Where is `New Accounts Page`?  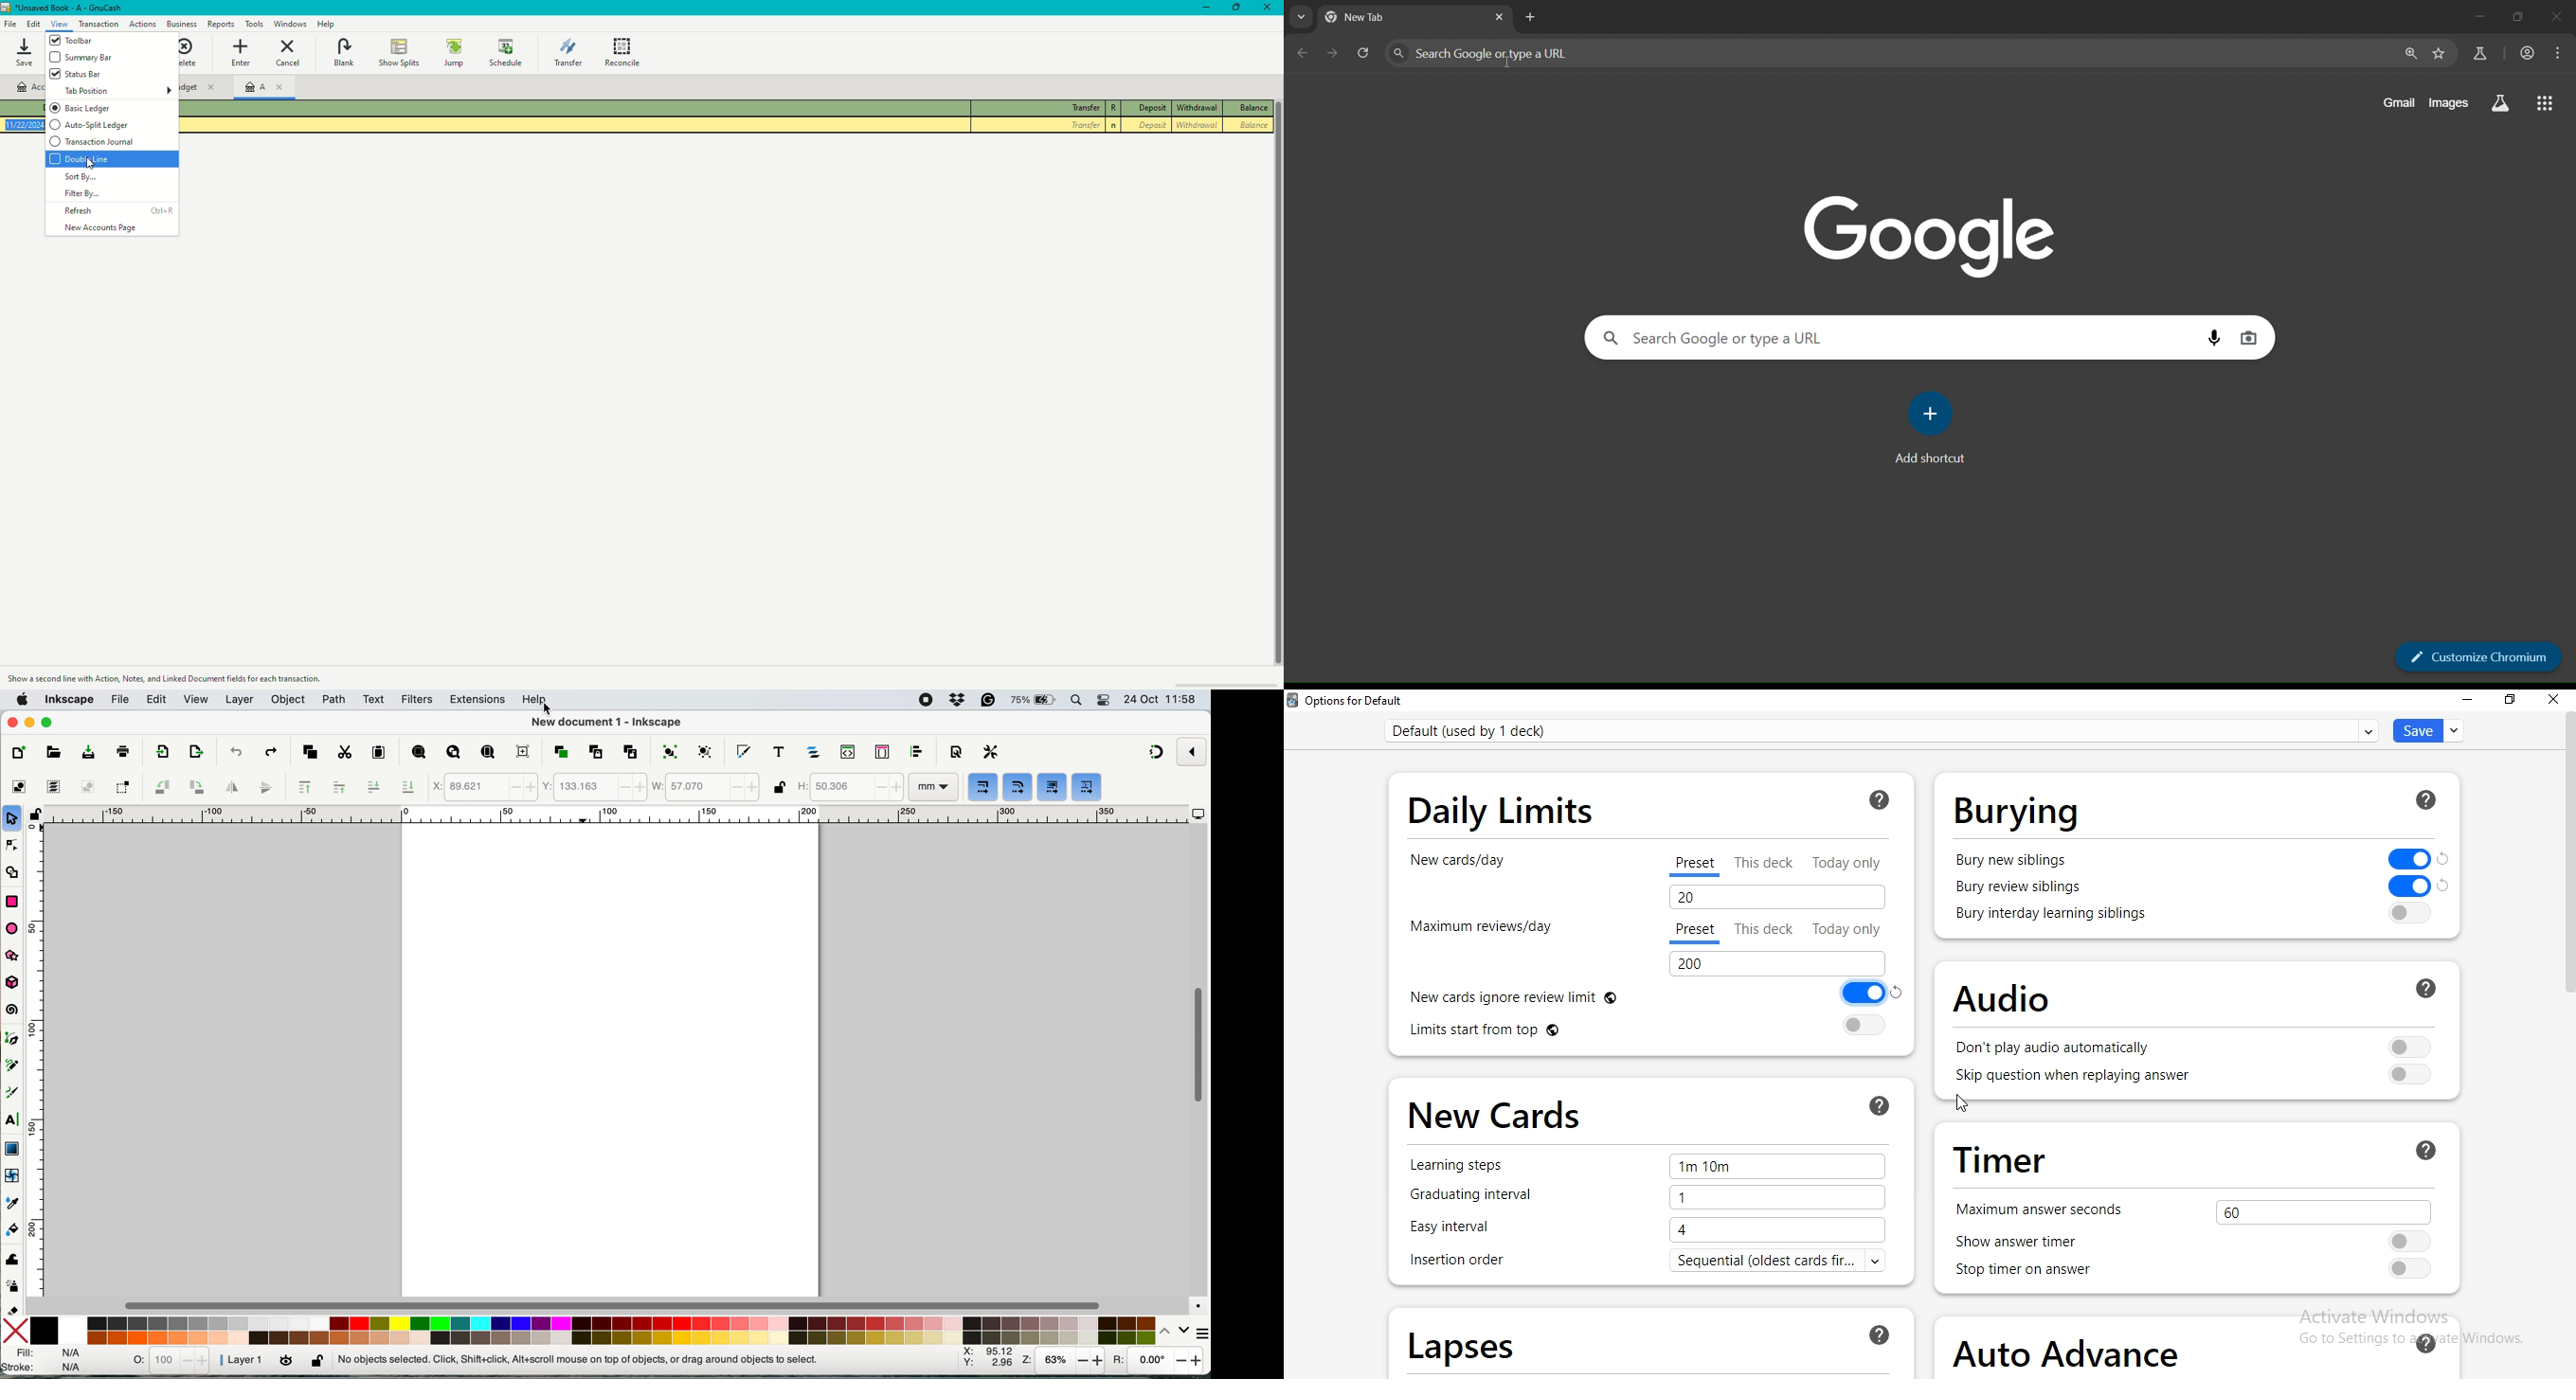 New Accounts Page is located at coordinates (116, 230).